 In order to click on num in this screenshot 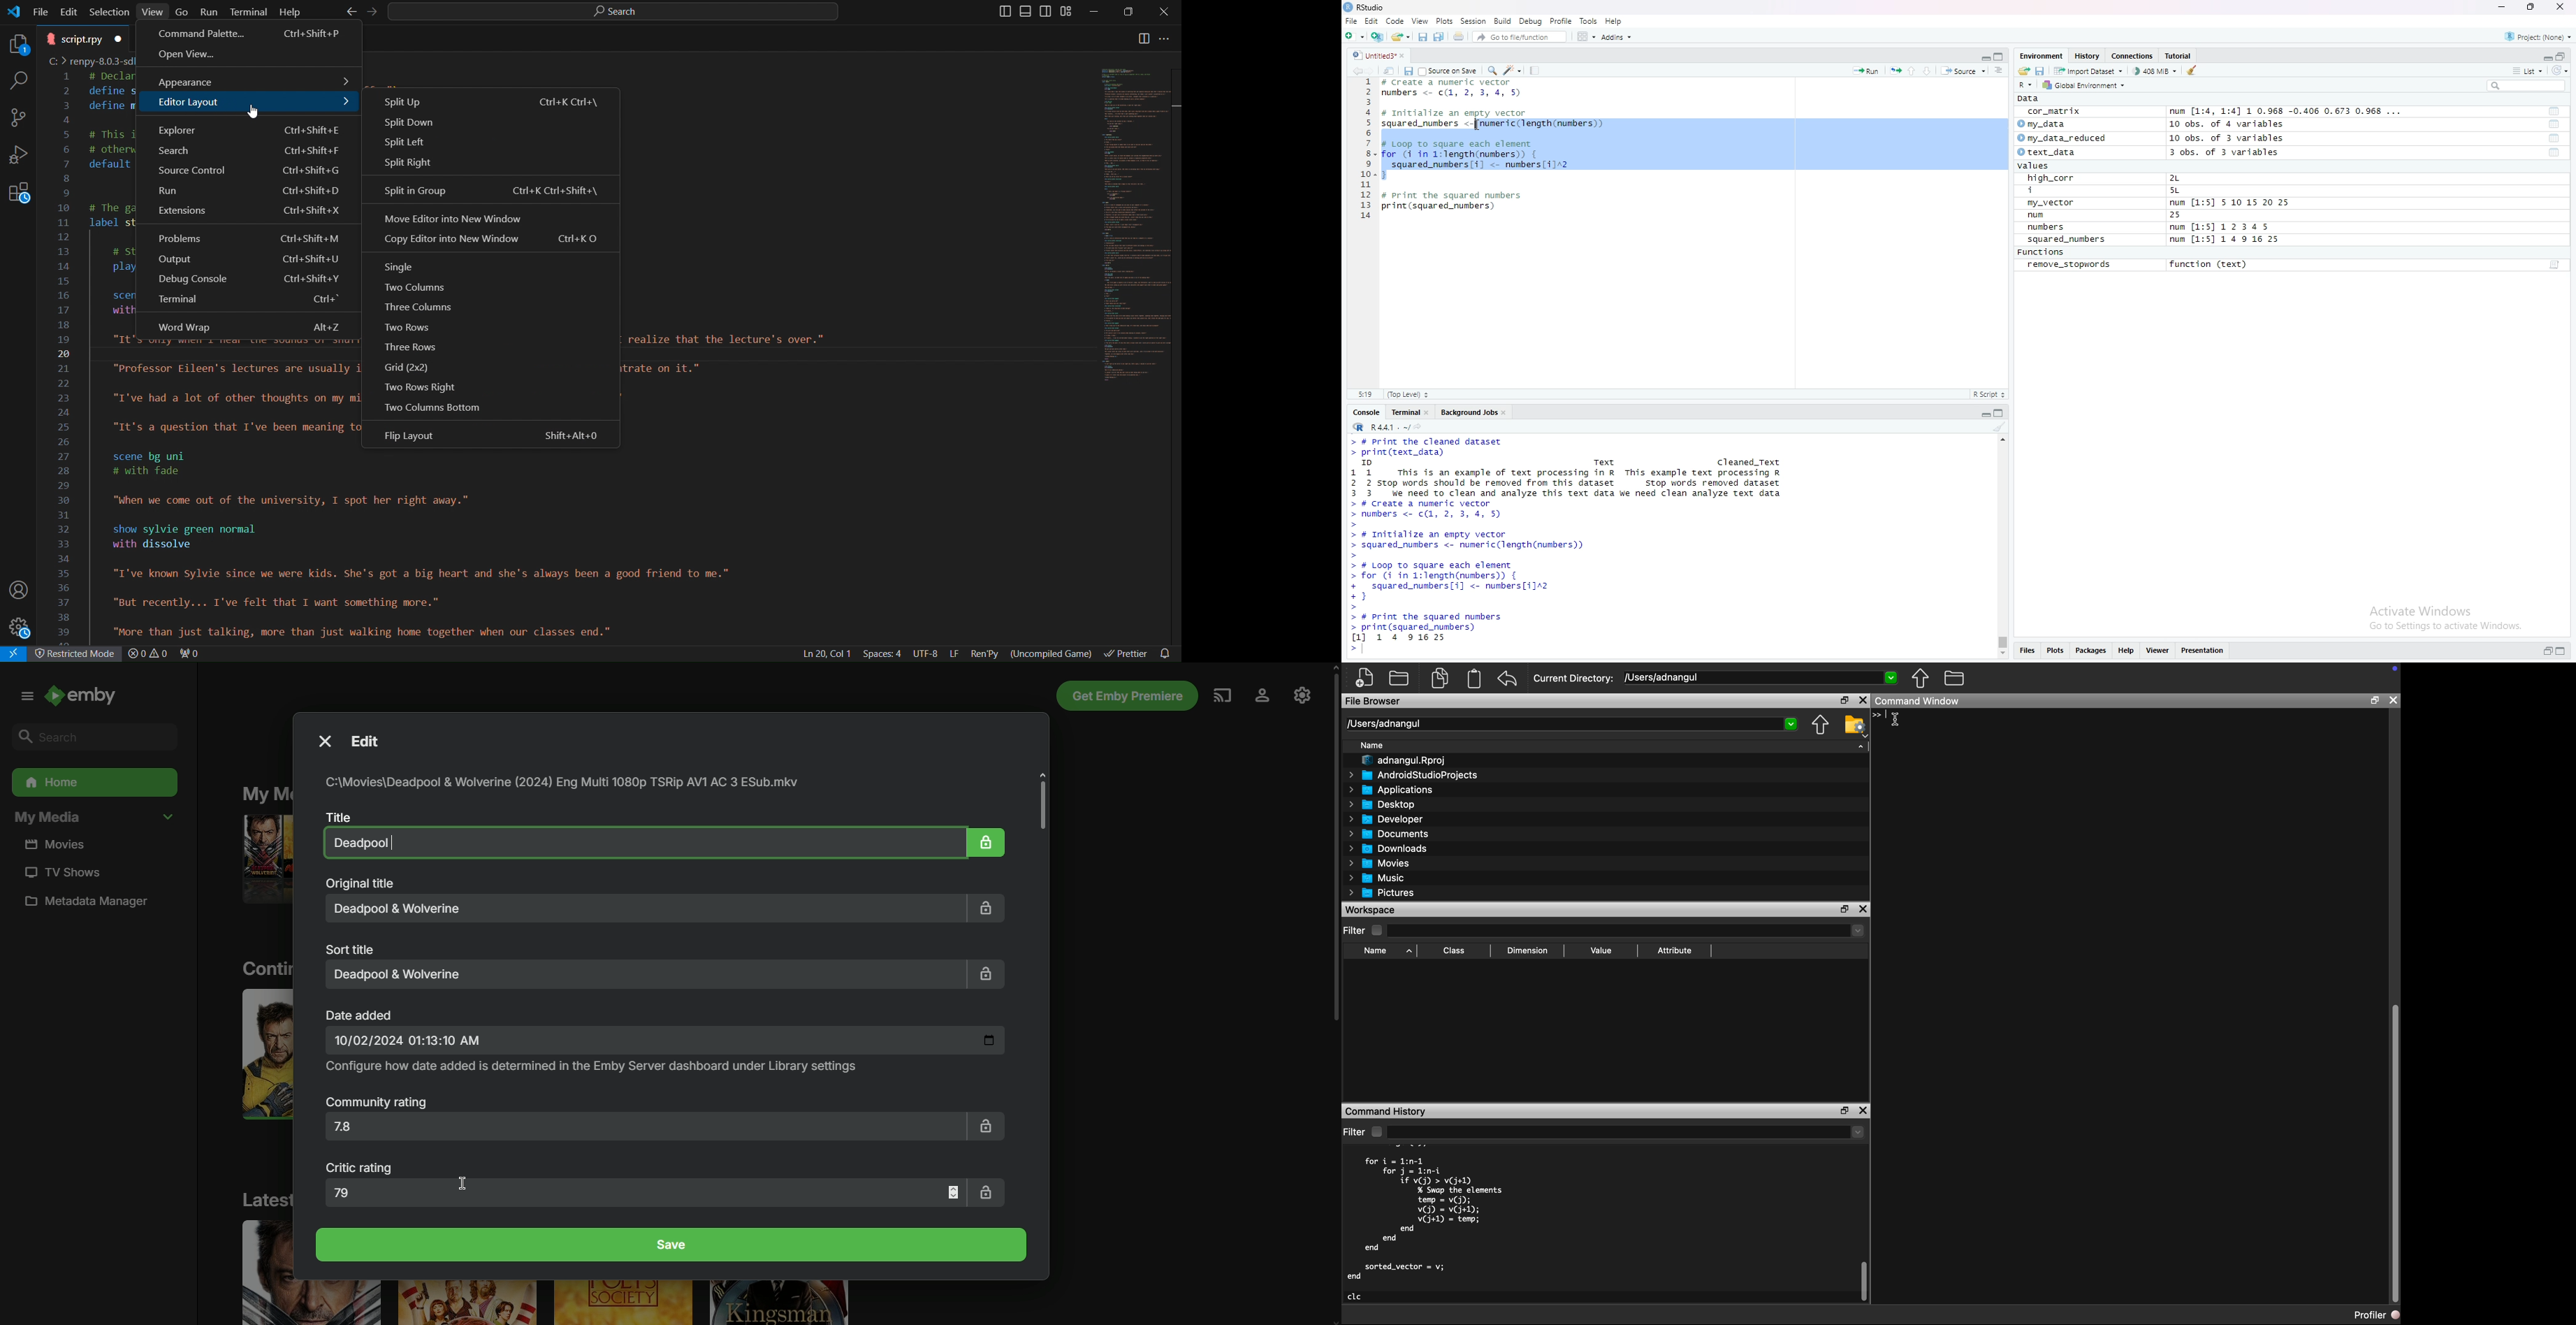, I will do `click(2050, 215)`.